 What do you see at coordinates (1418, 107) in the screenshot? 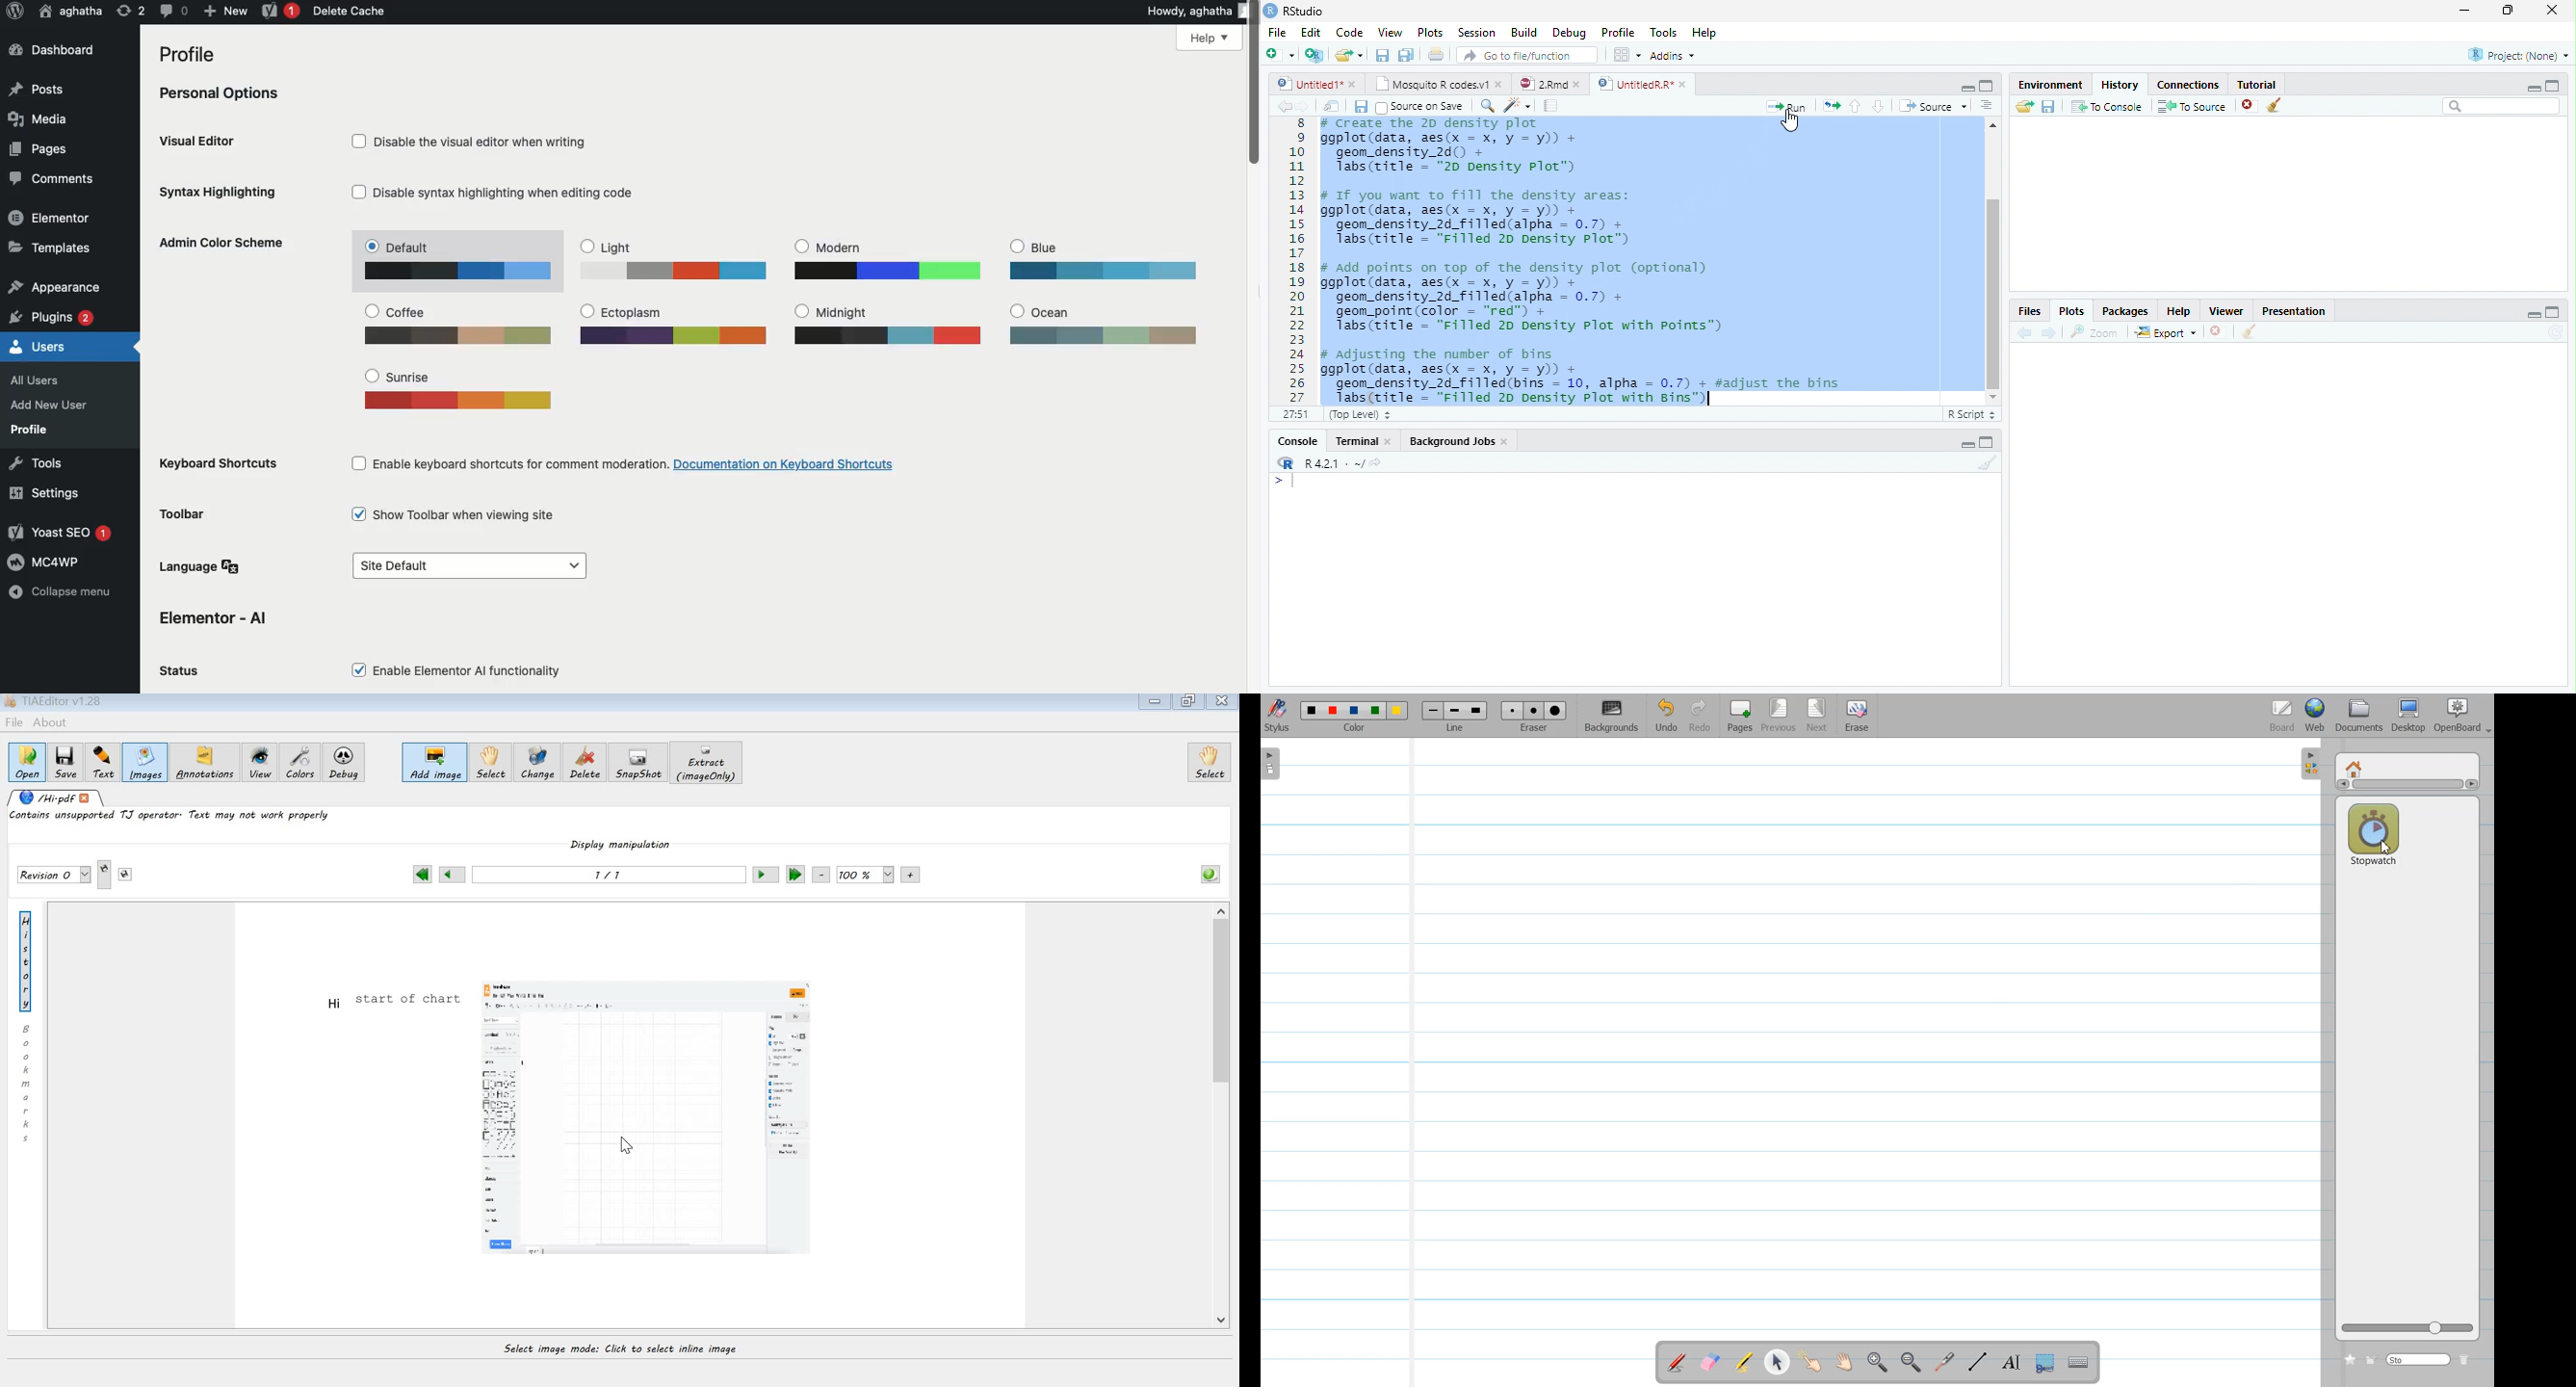
I see `Source on Save` at bounding box center [1418, 107].